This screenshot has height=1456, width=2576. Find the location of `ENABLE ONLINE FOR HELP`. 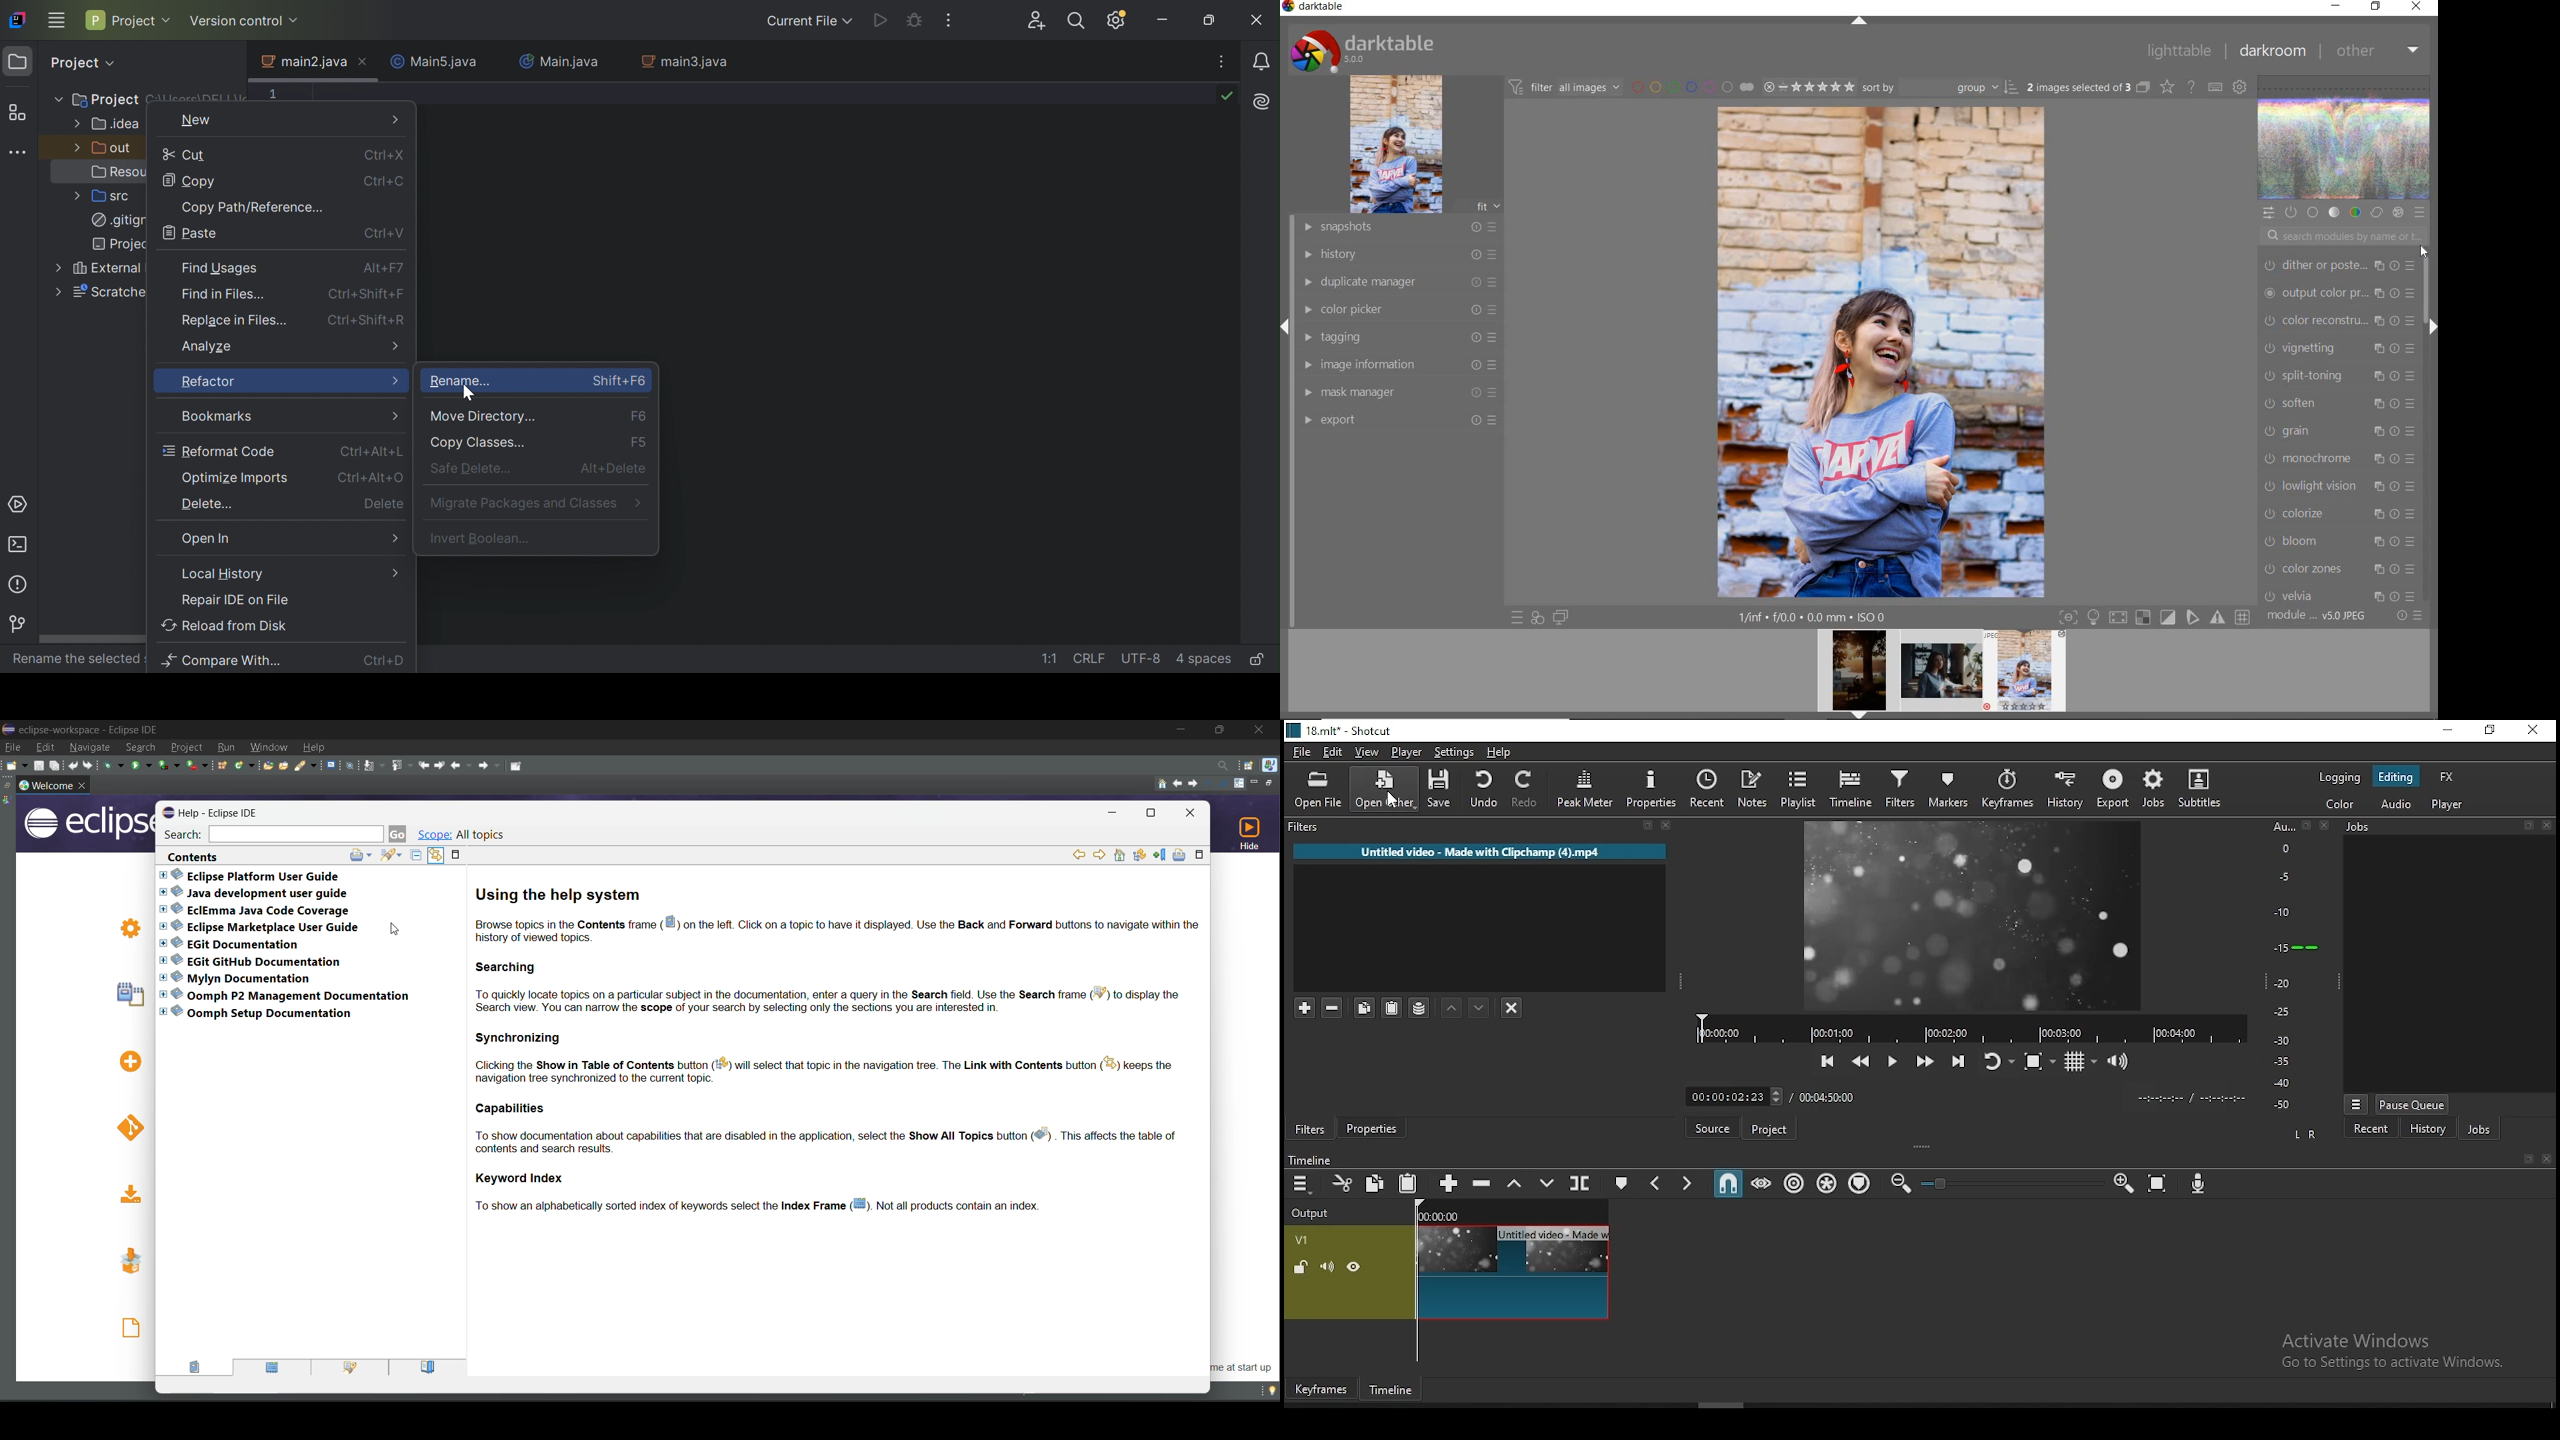

ENABLE ONLINE FOR HELP is located at coordinates (2191, 86).